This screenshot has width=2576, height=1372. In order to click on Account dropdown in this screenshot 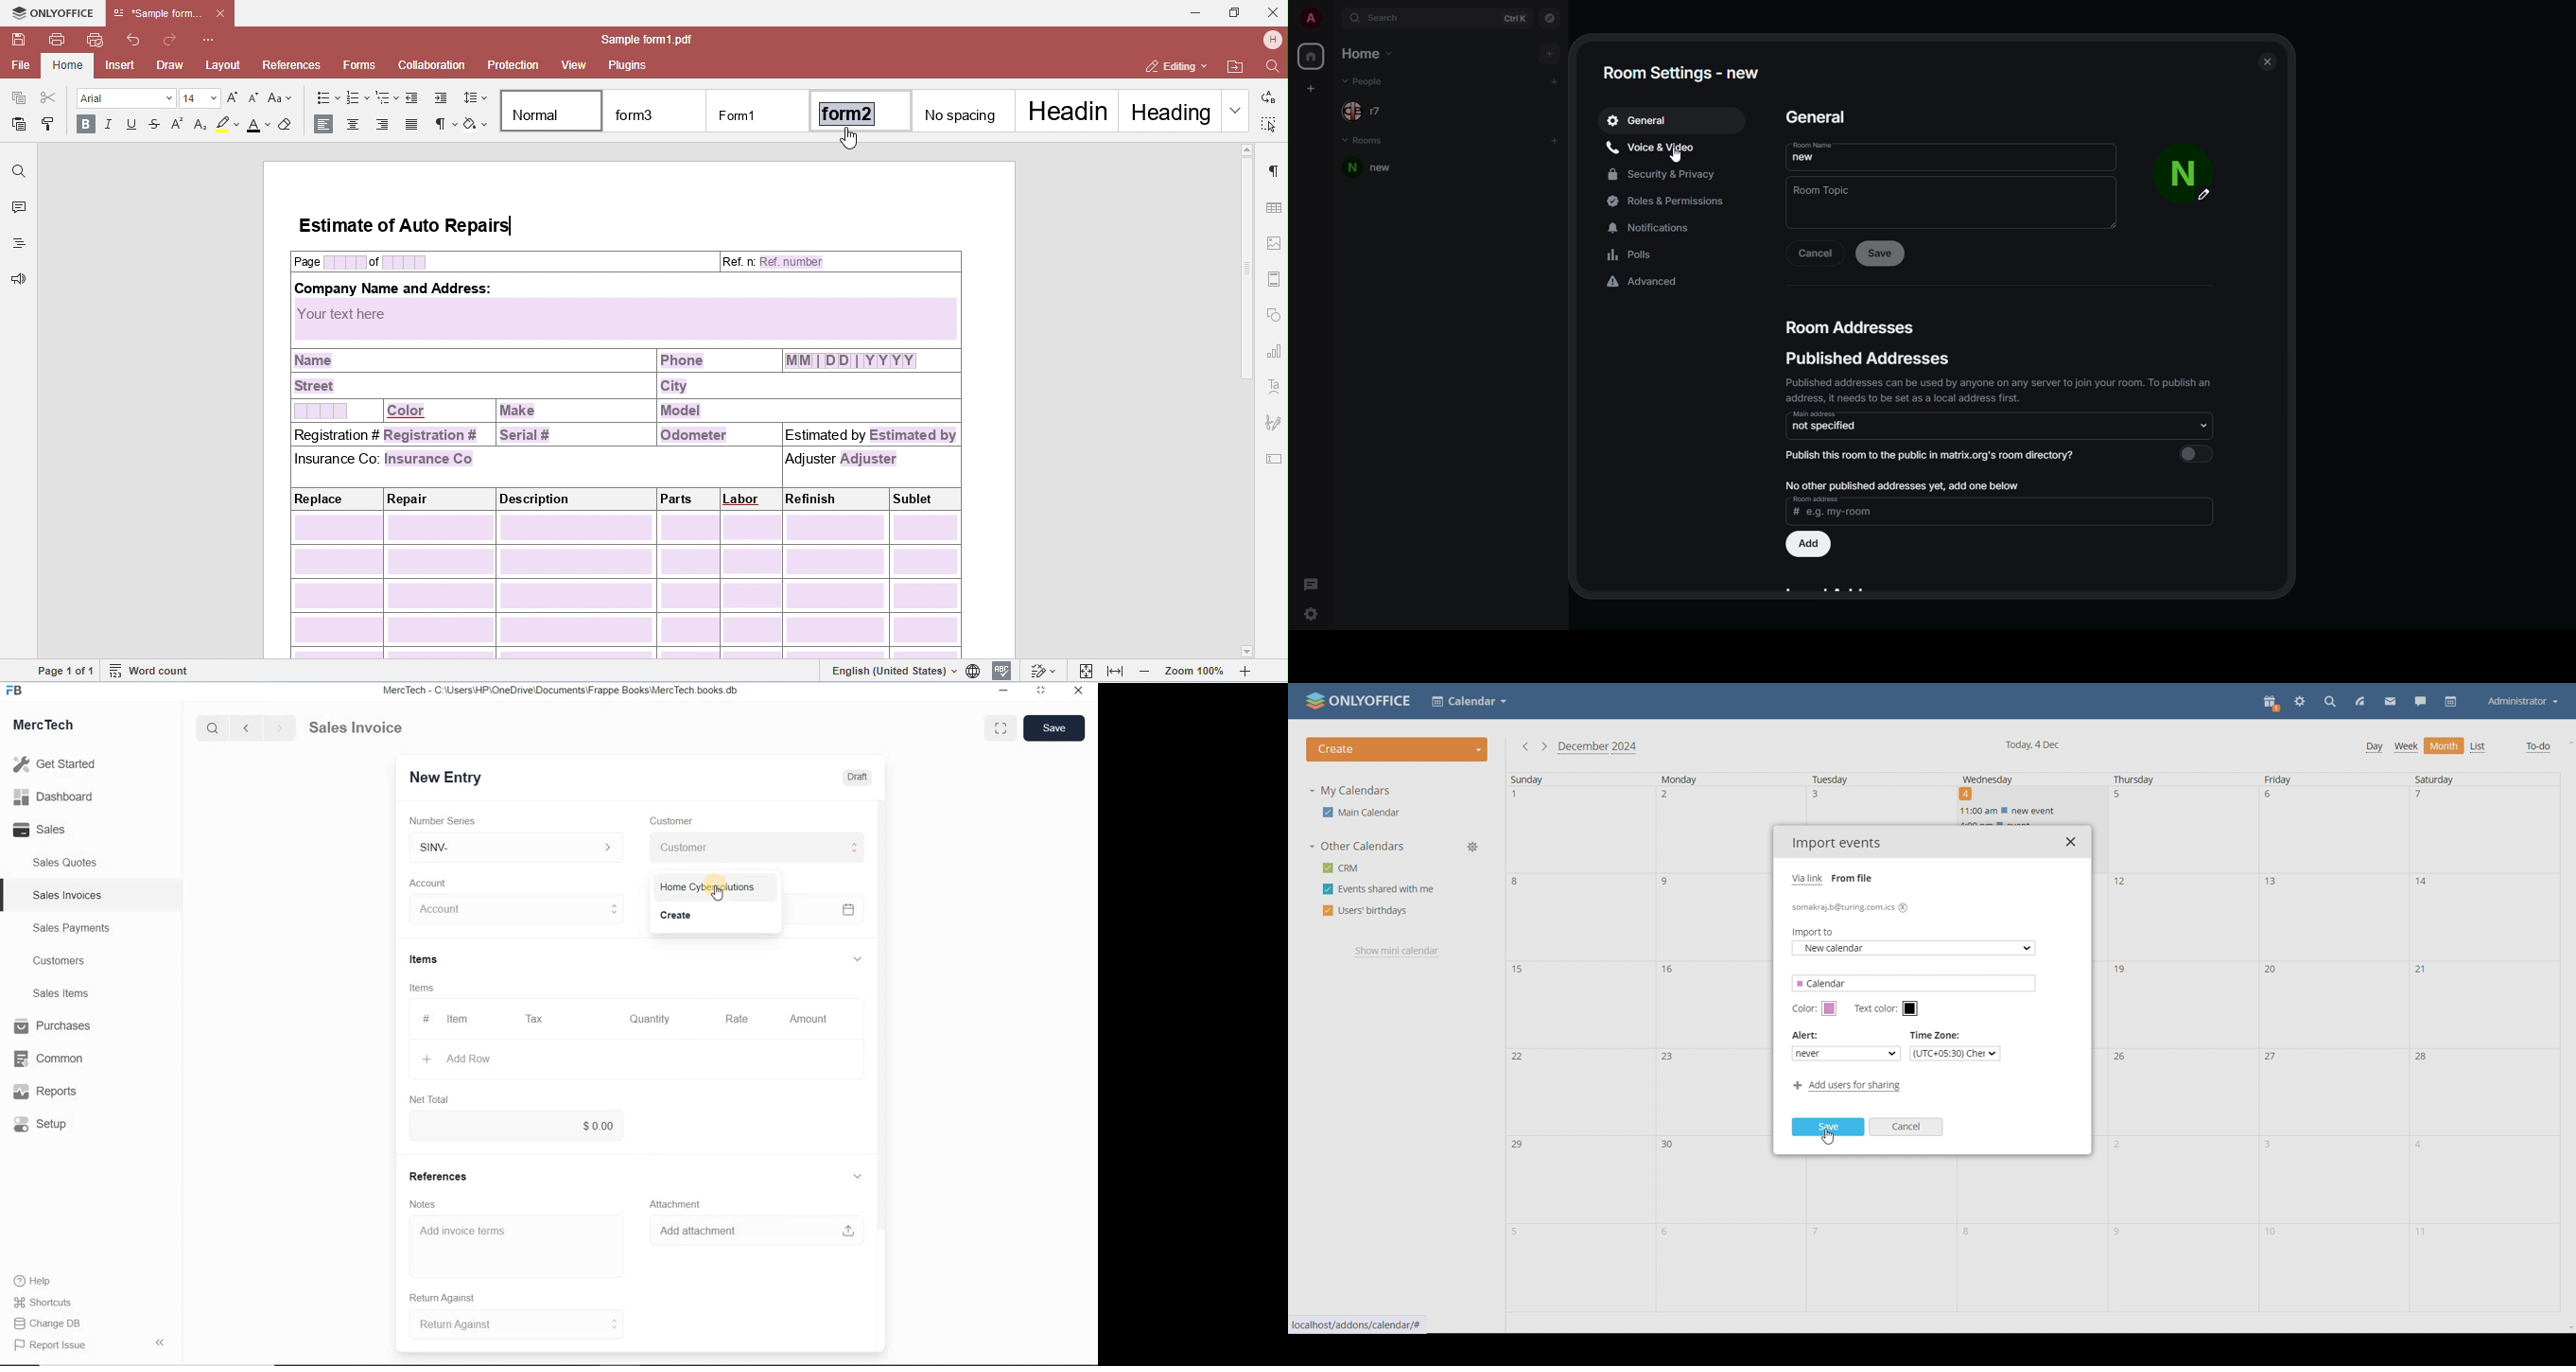, I will do `click(519, 911)`.